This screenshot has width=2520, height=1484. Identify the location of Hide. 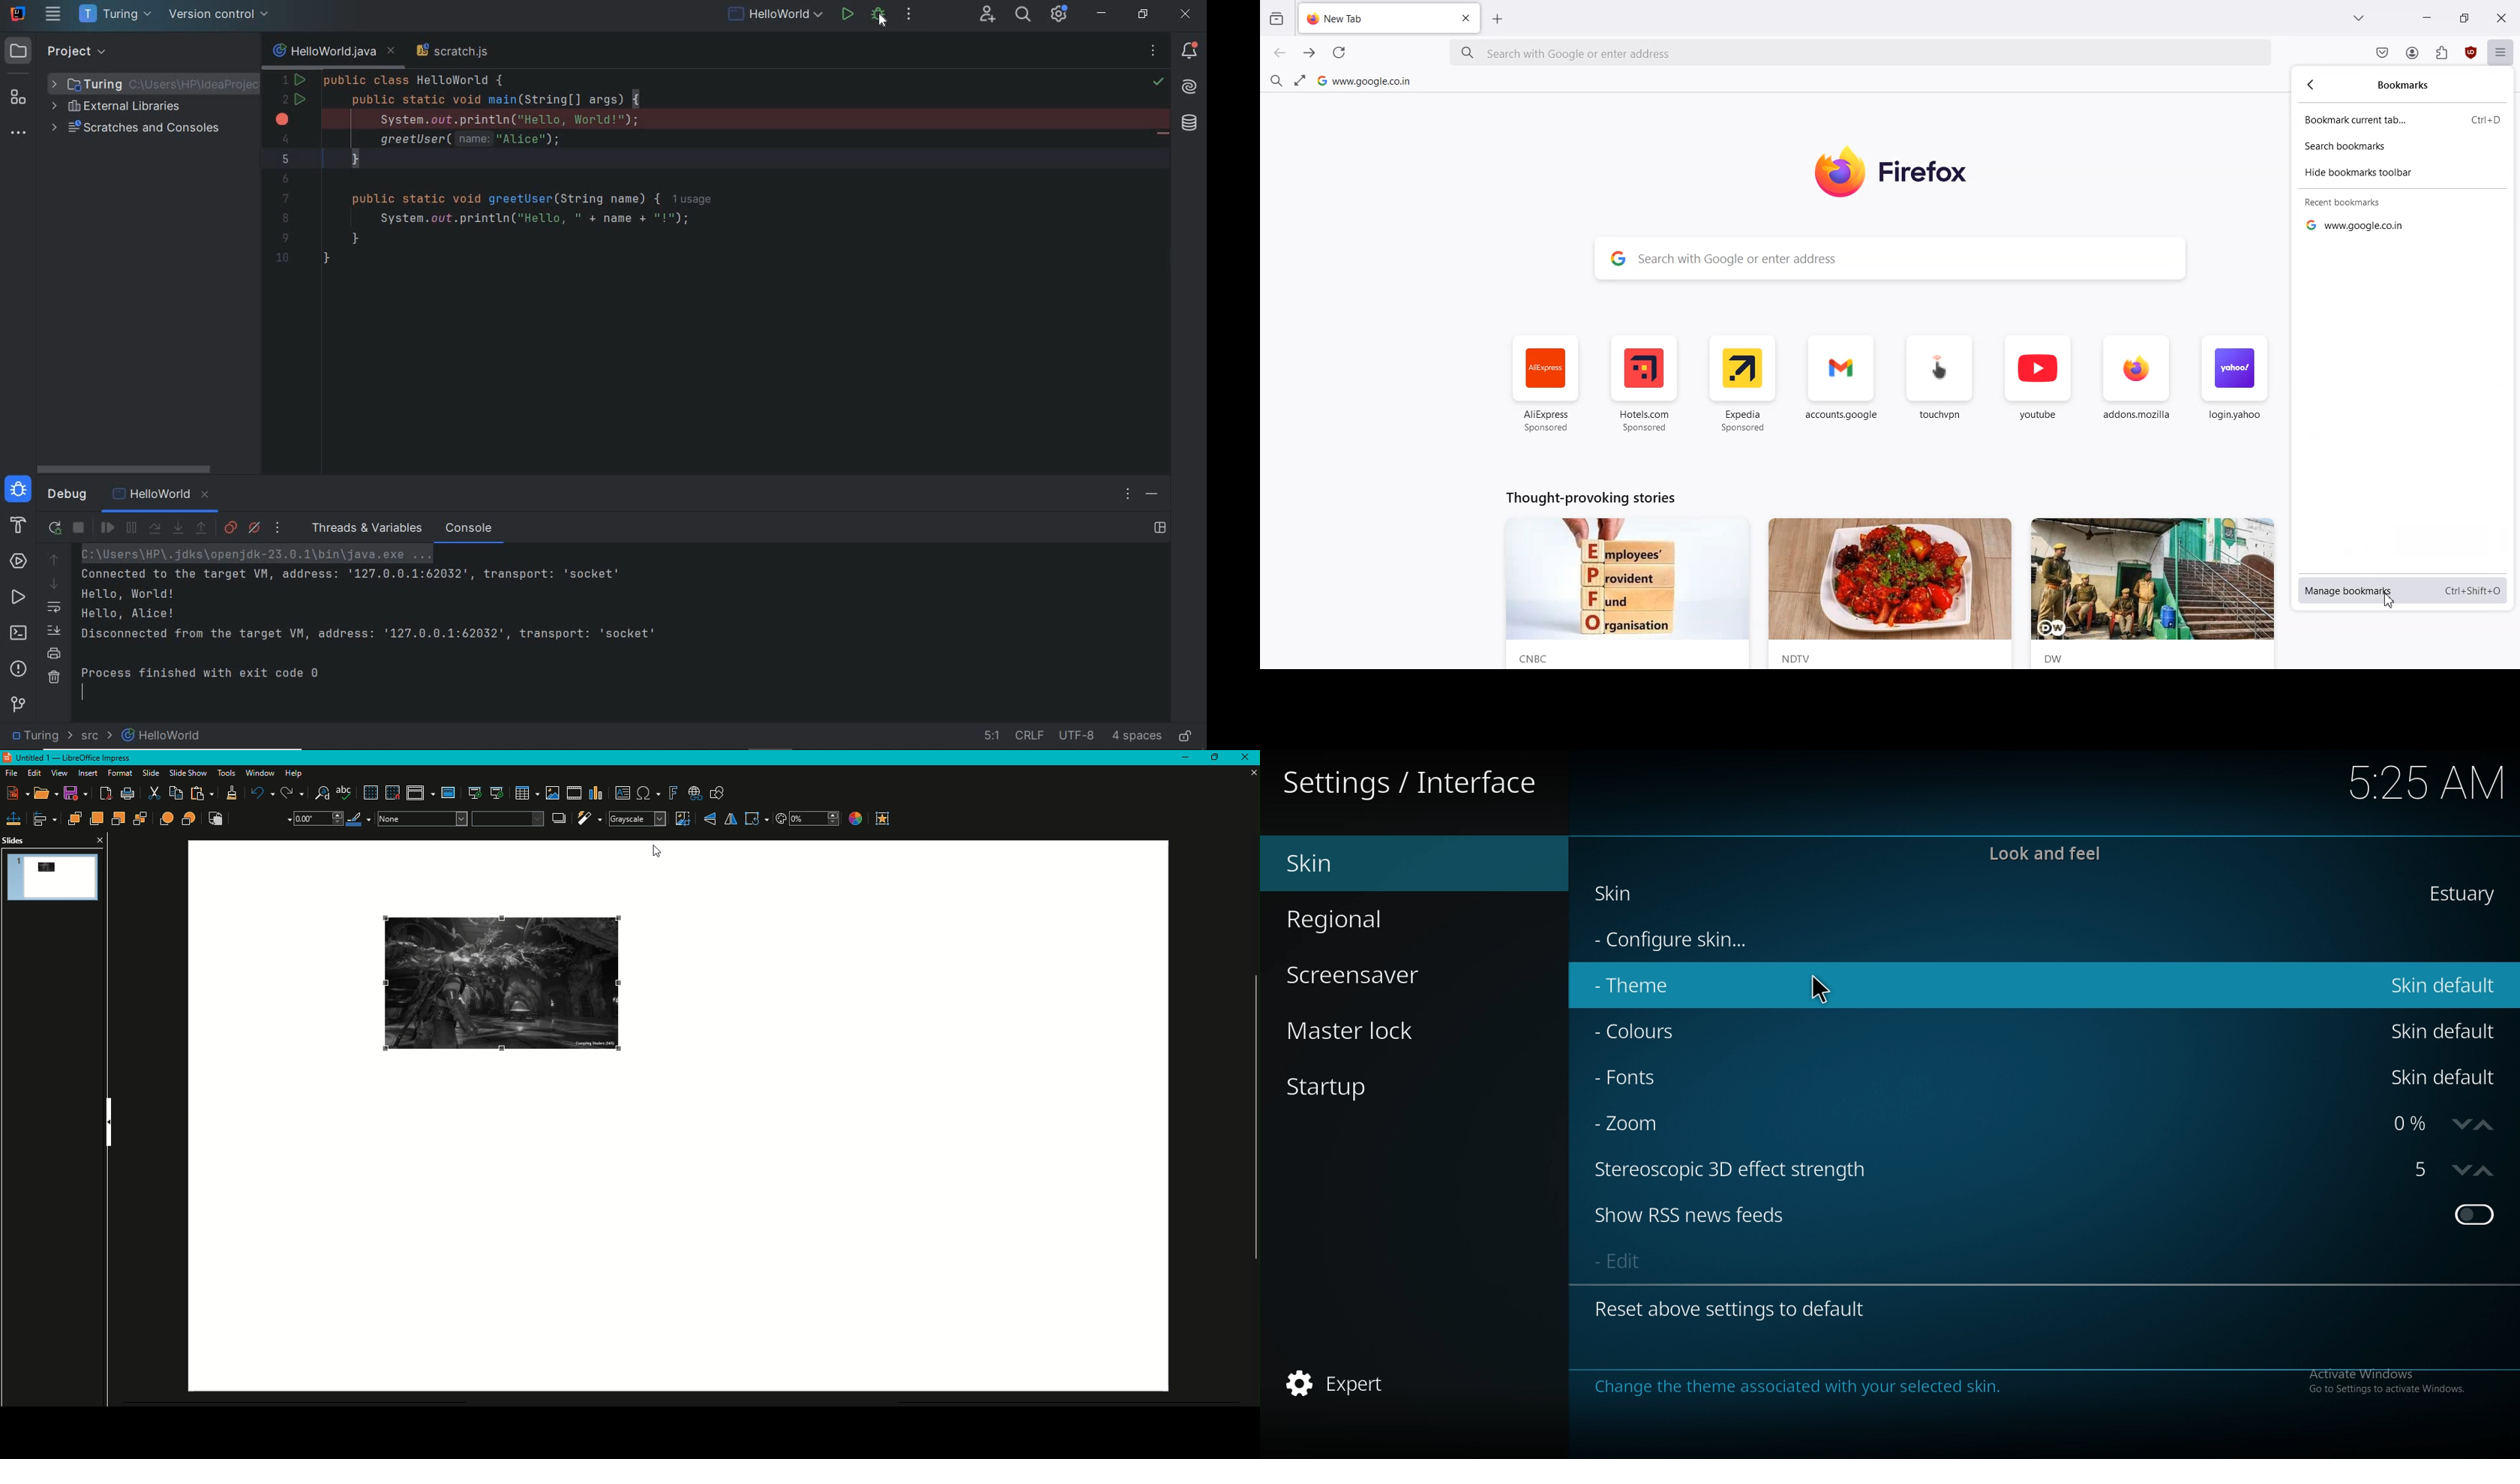
(109, 1123).